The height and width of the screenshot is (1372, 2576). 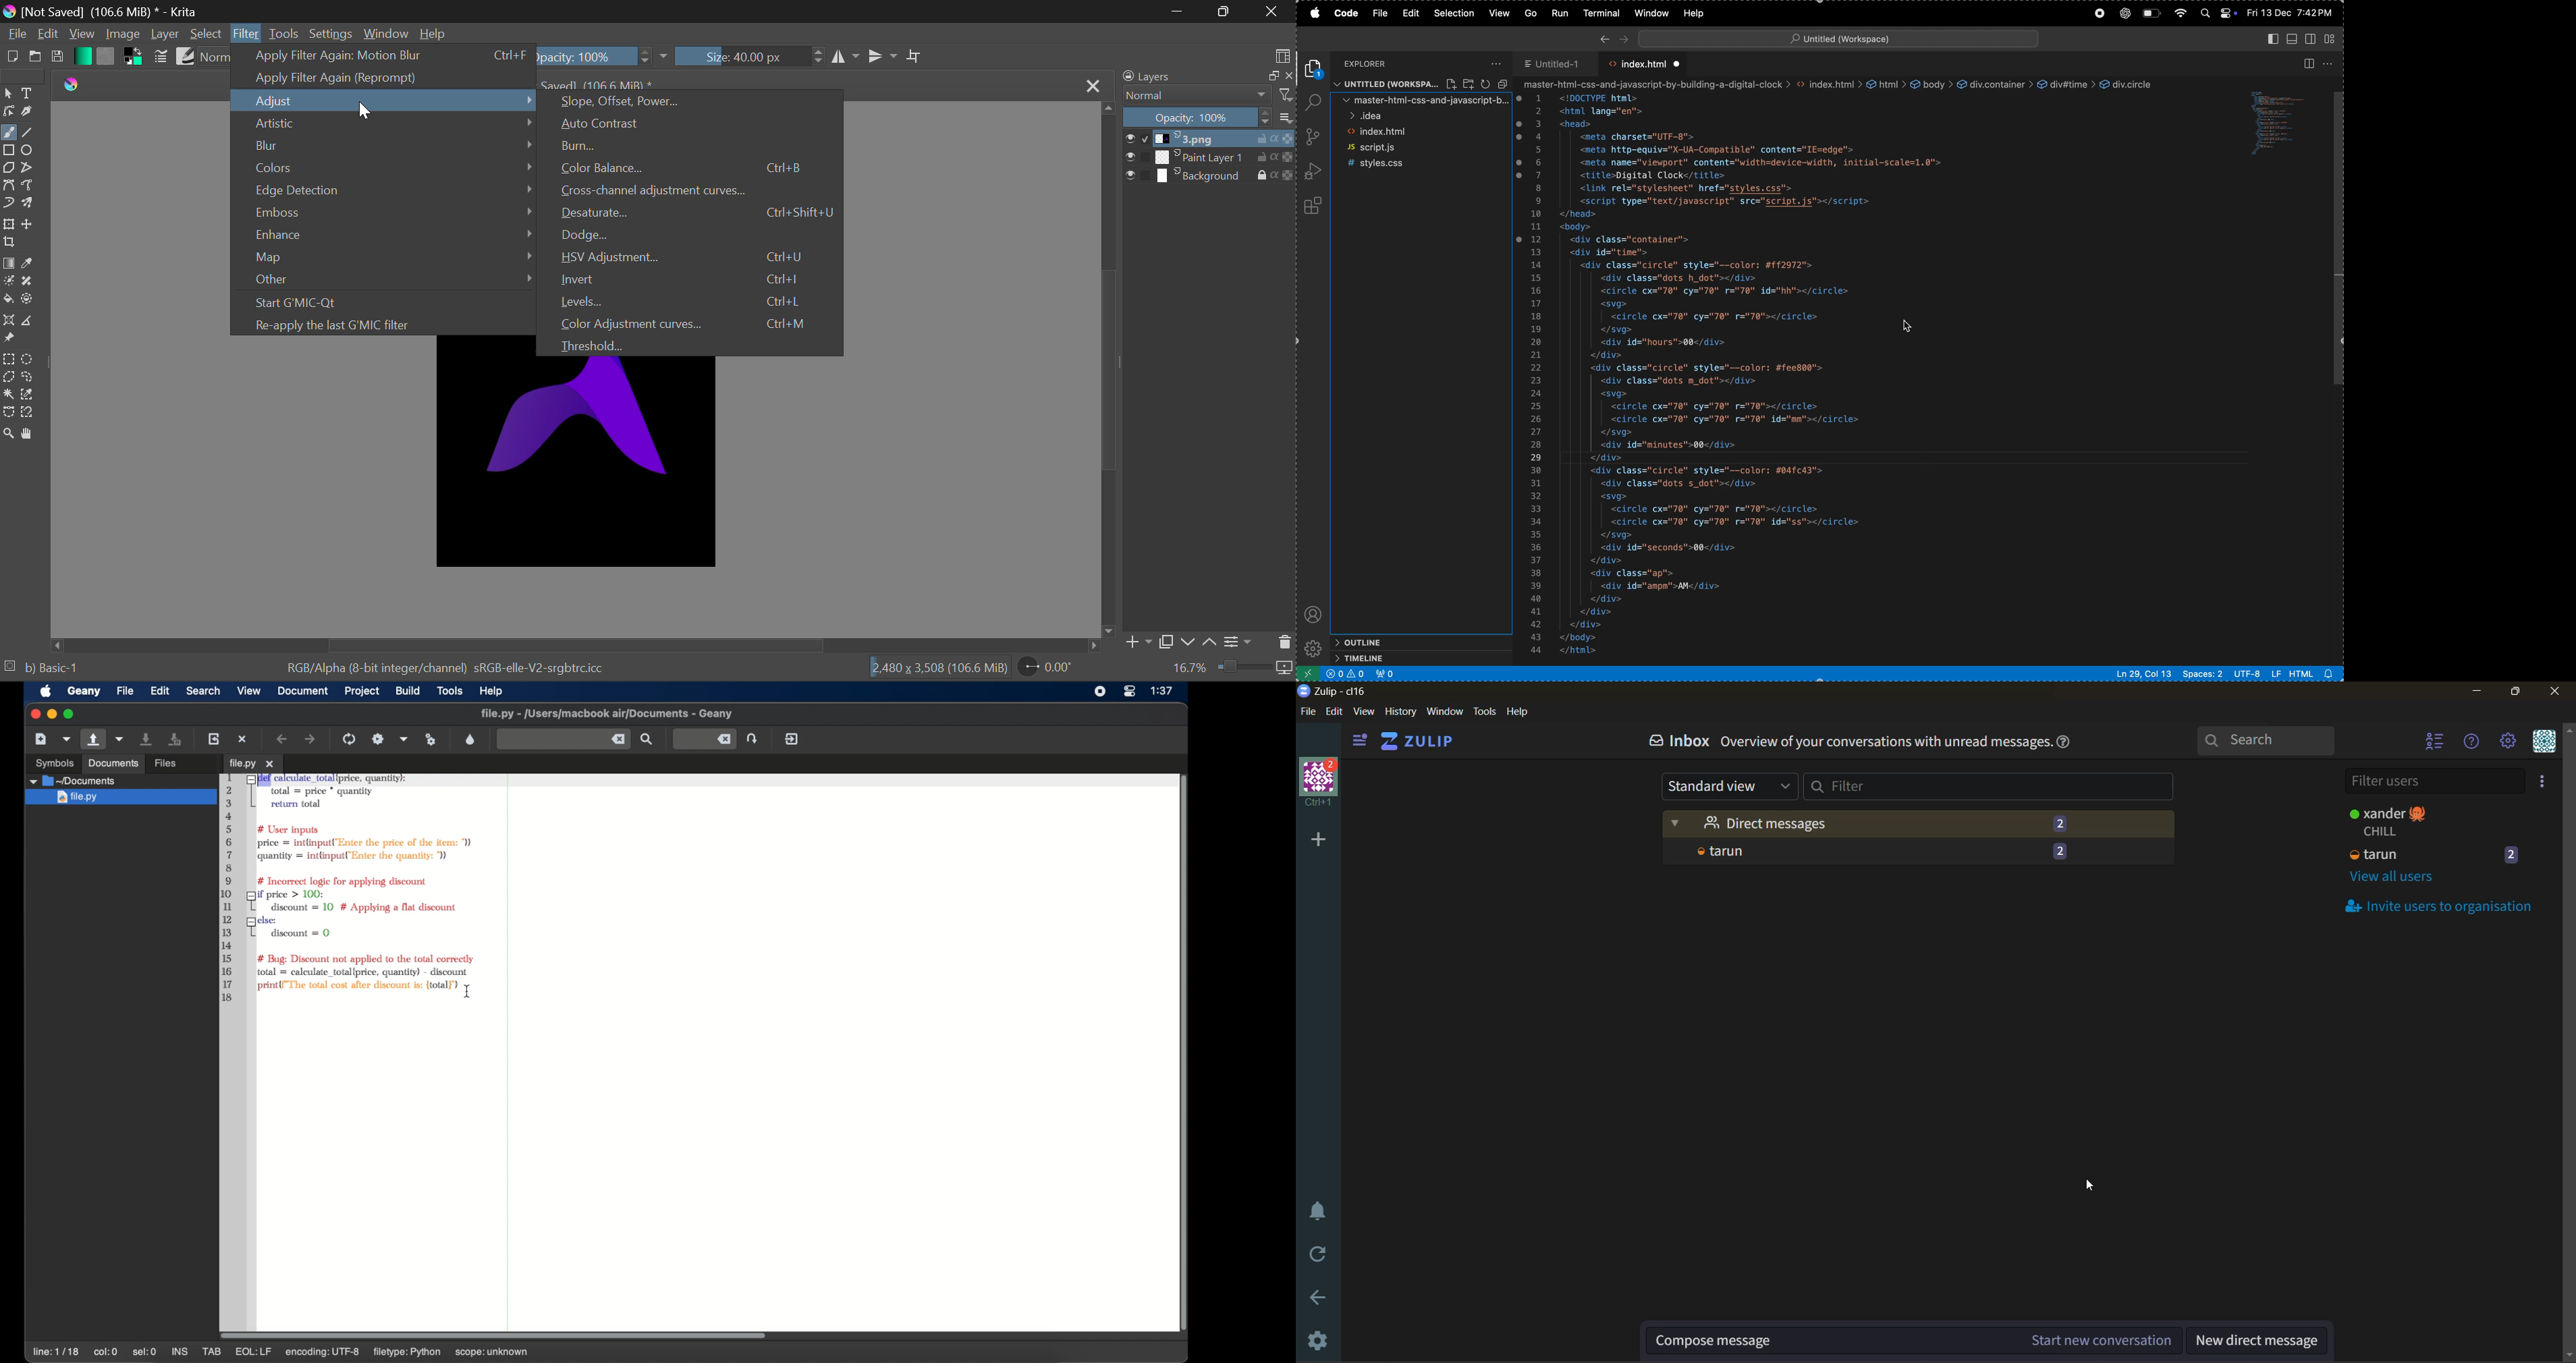 I want to click on Dynamic Brush, so click(x=9, y=204).